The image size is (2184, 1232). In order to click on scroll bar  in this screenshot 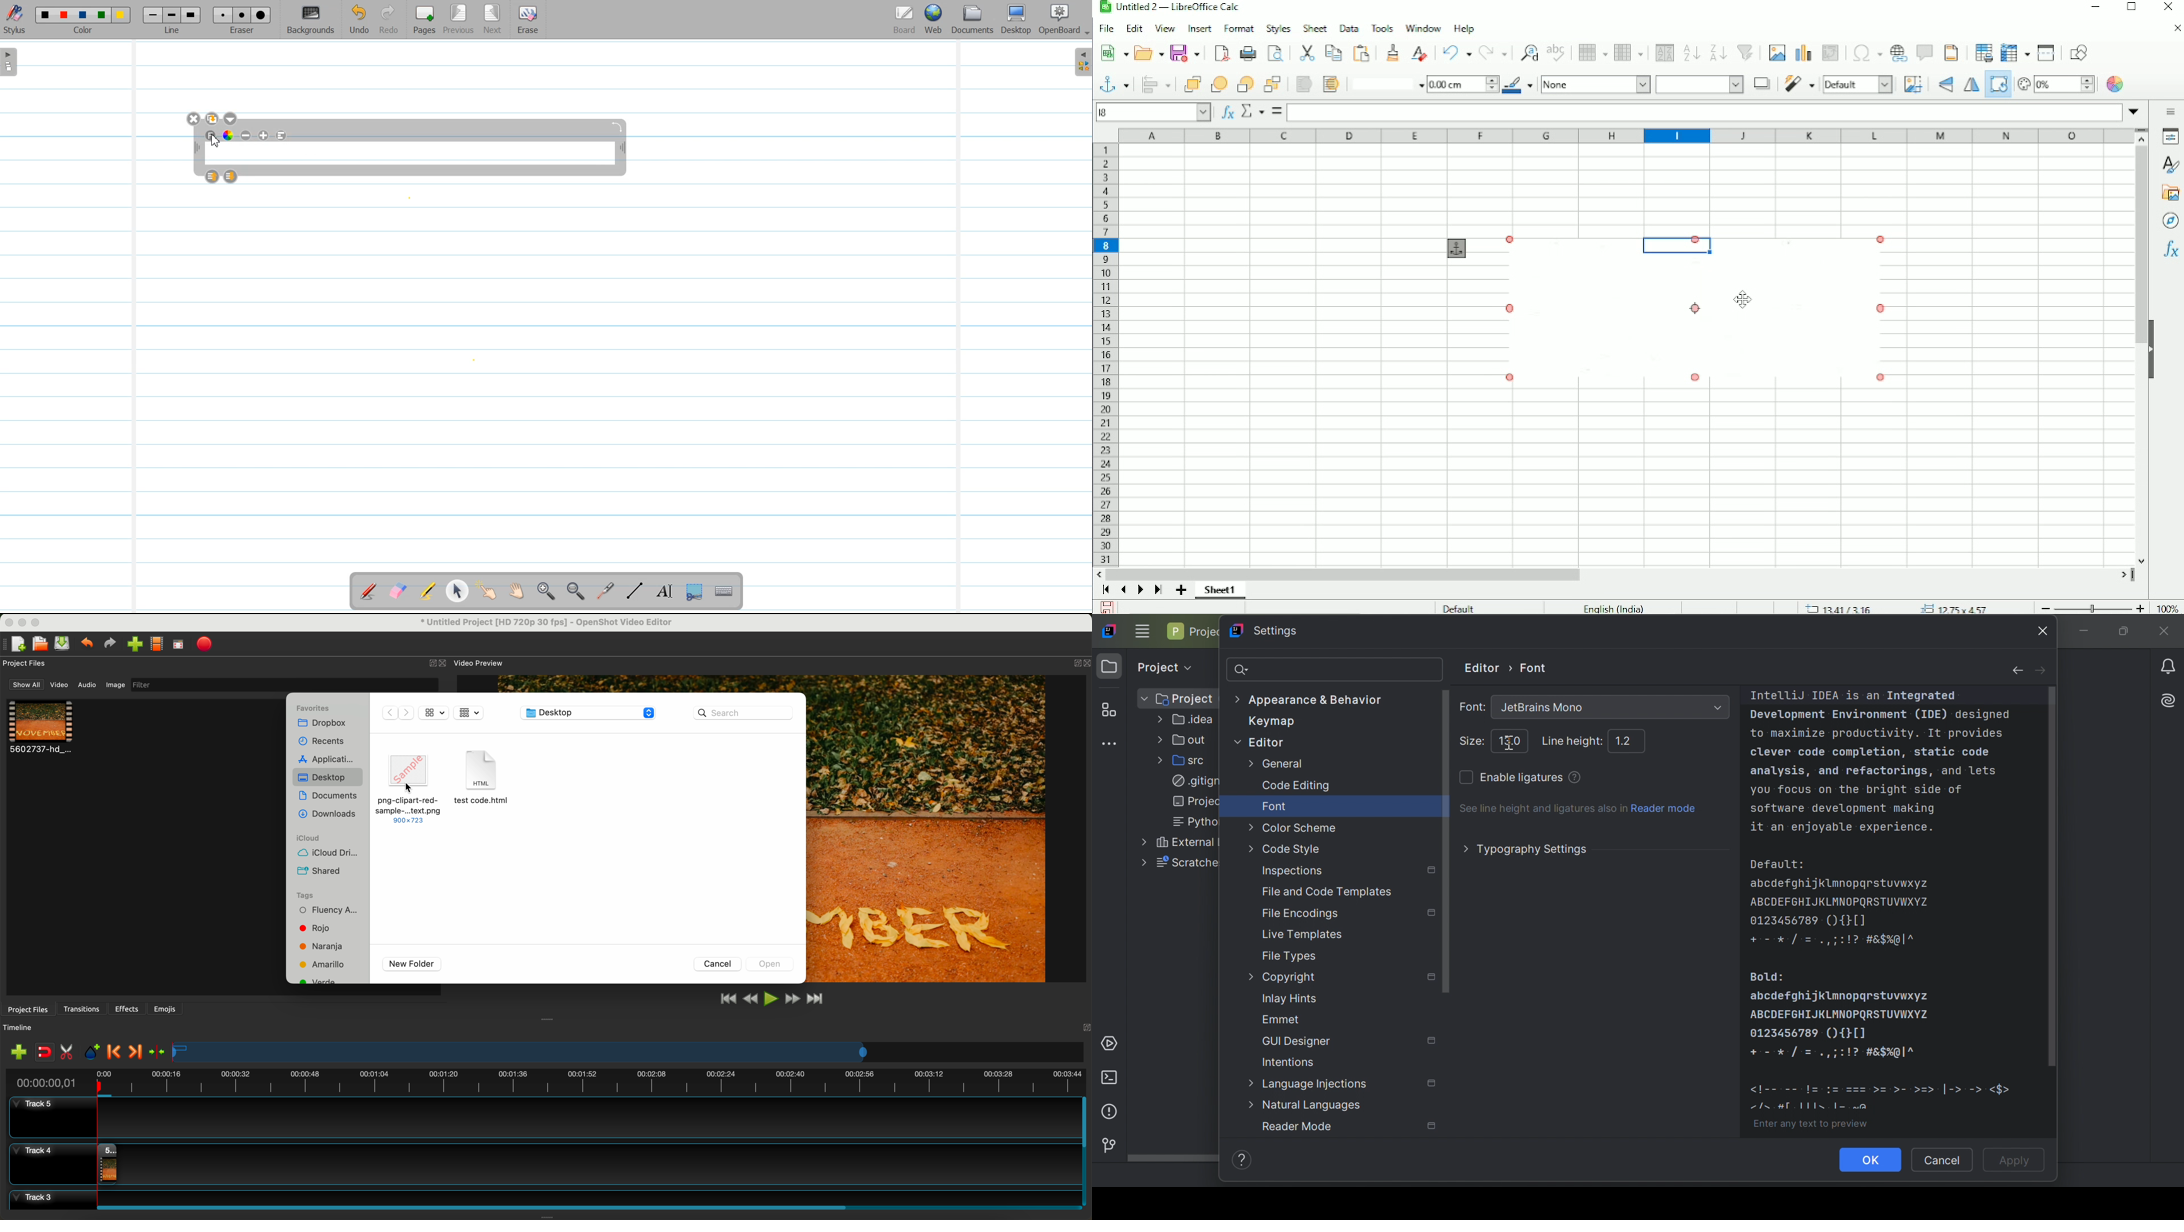, I will do `click(2057, 878)`.